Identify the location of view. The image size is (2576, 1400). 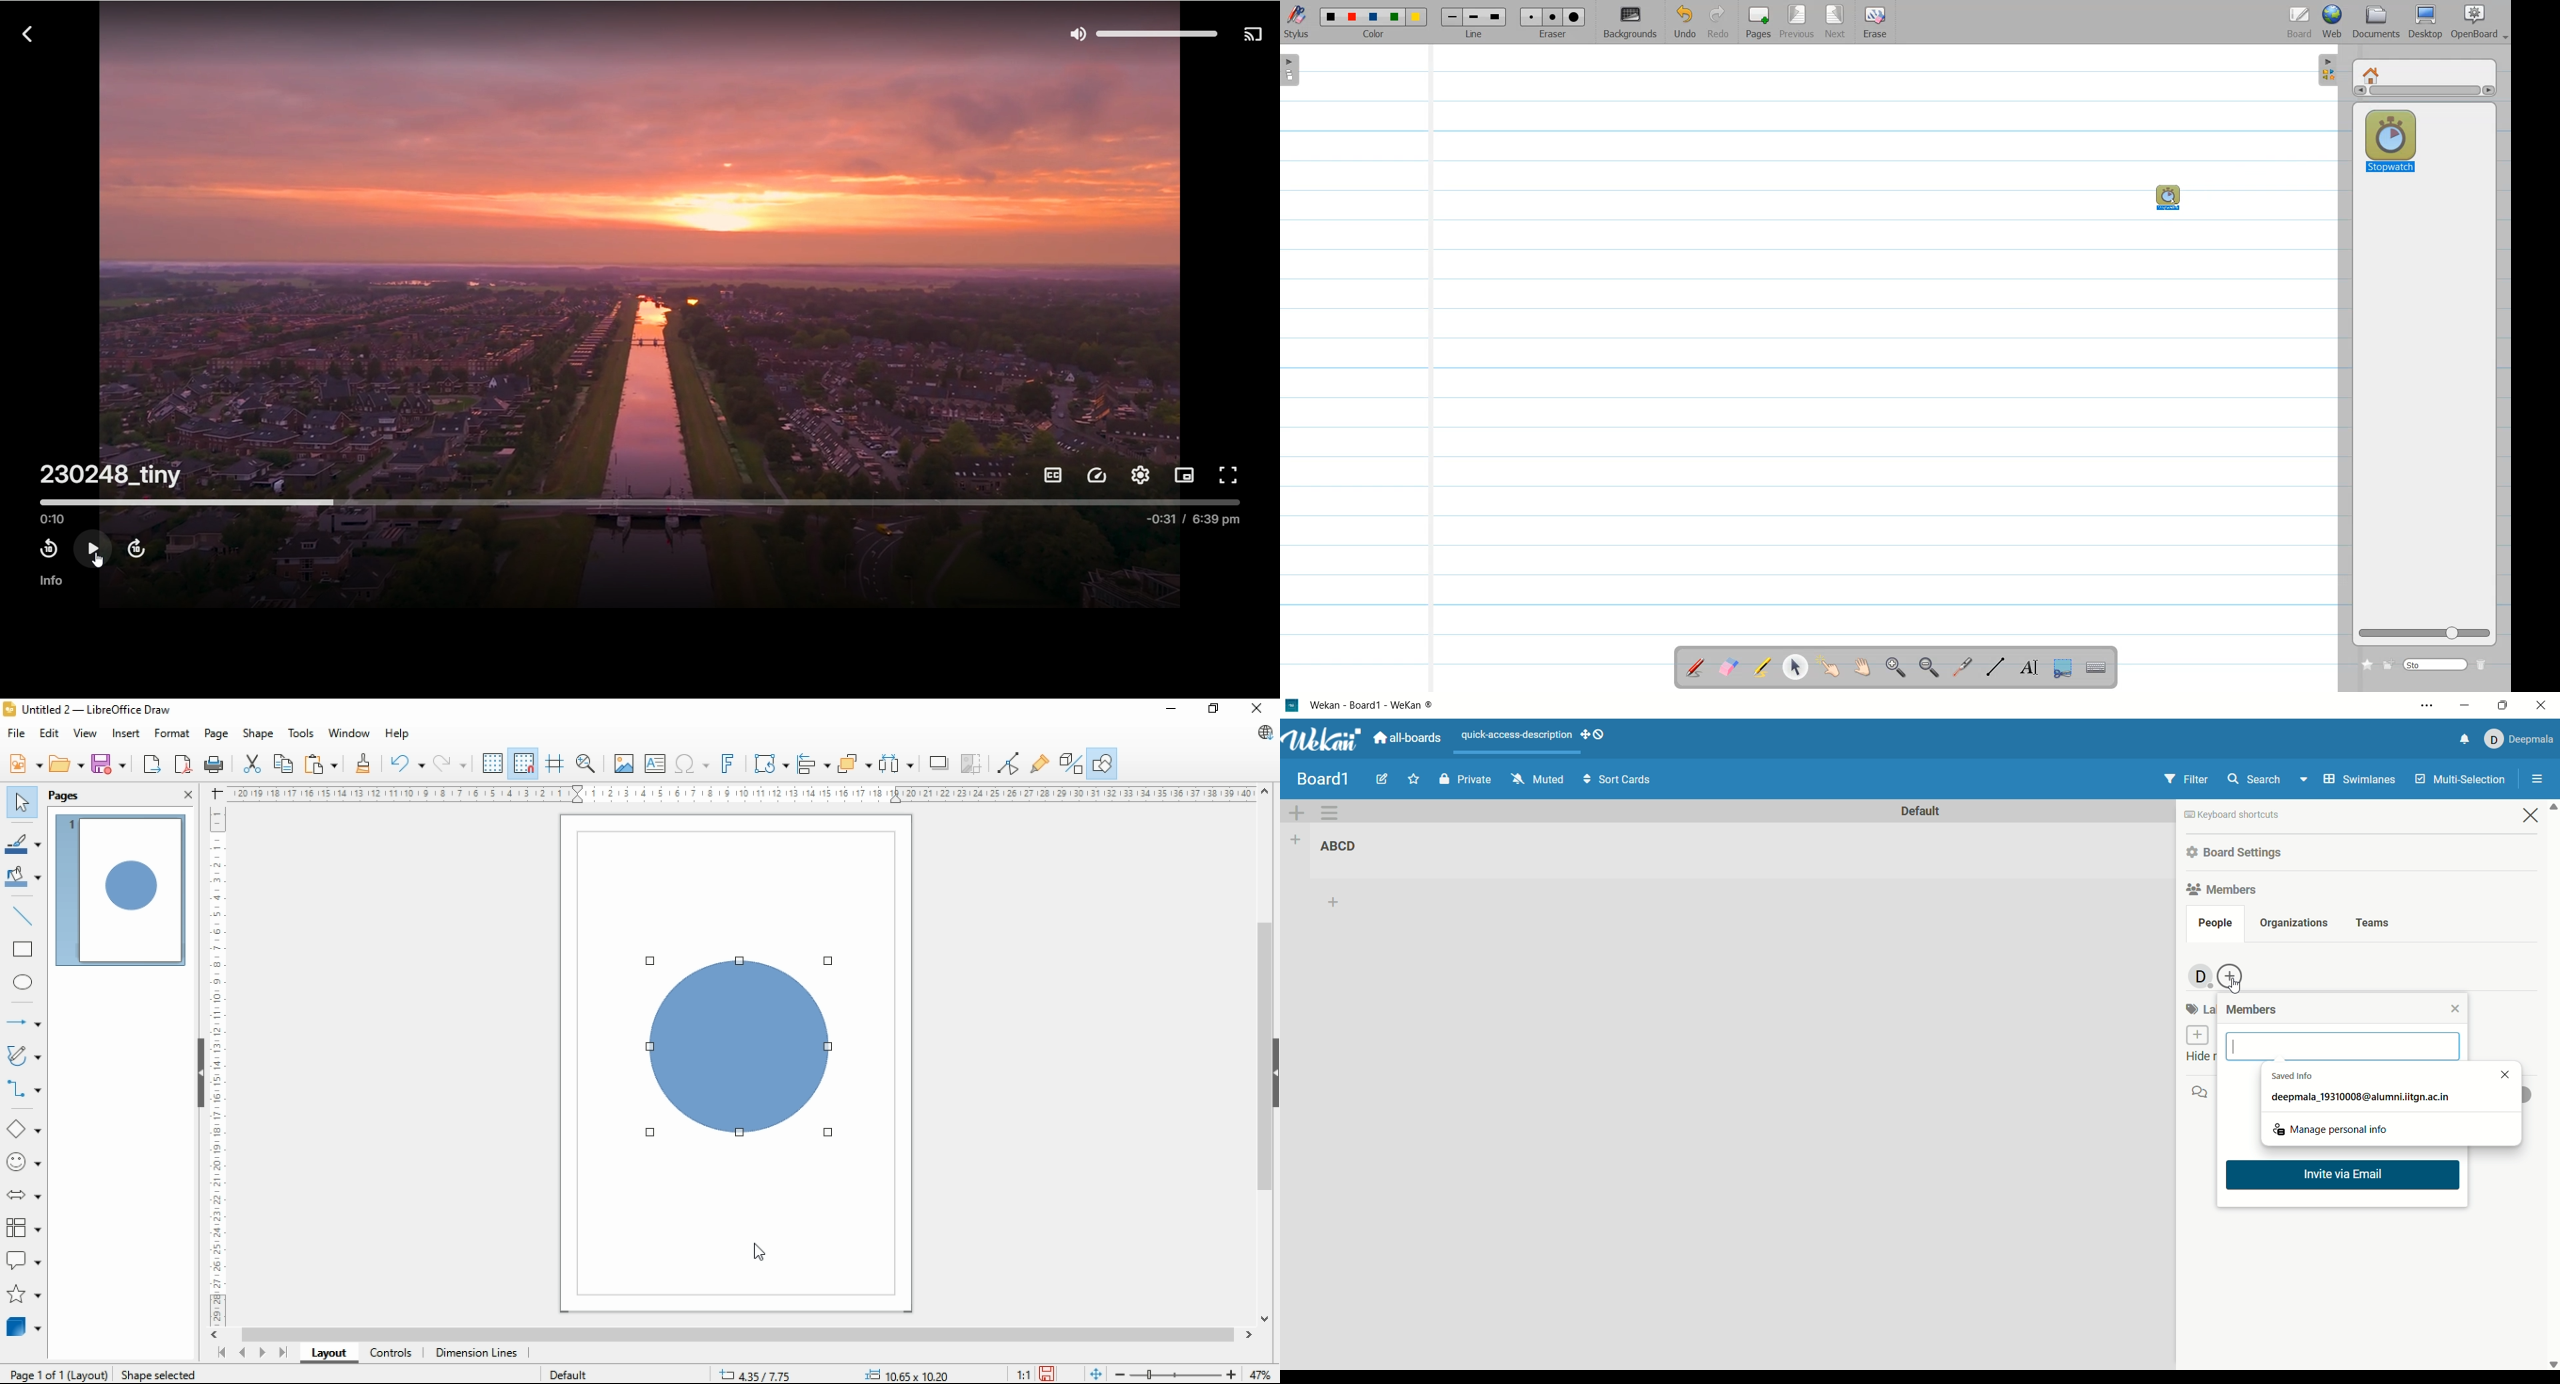
(84, 733).